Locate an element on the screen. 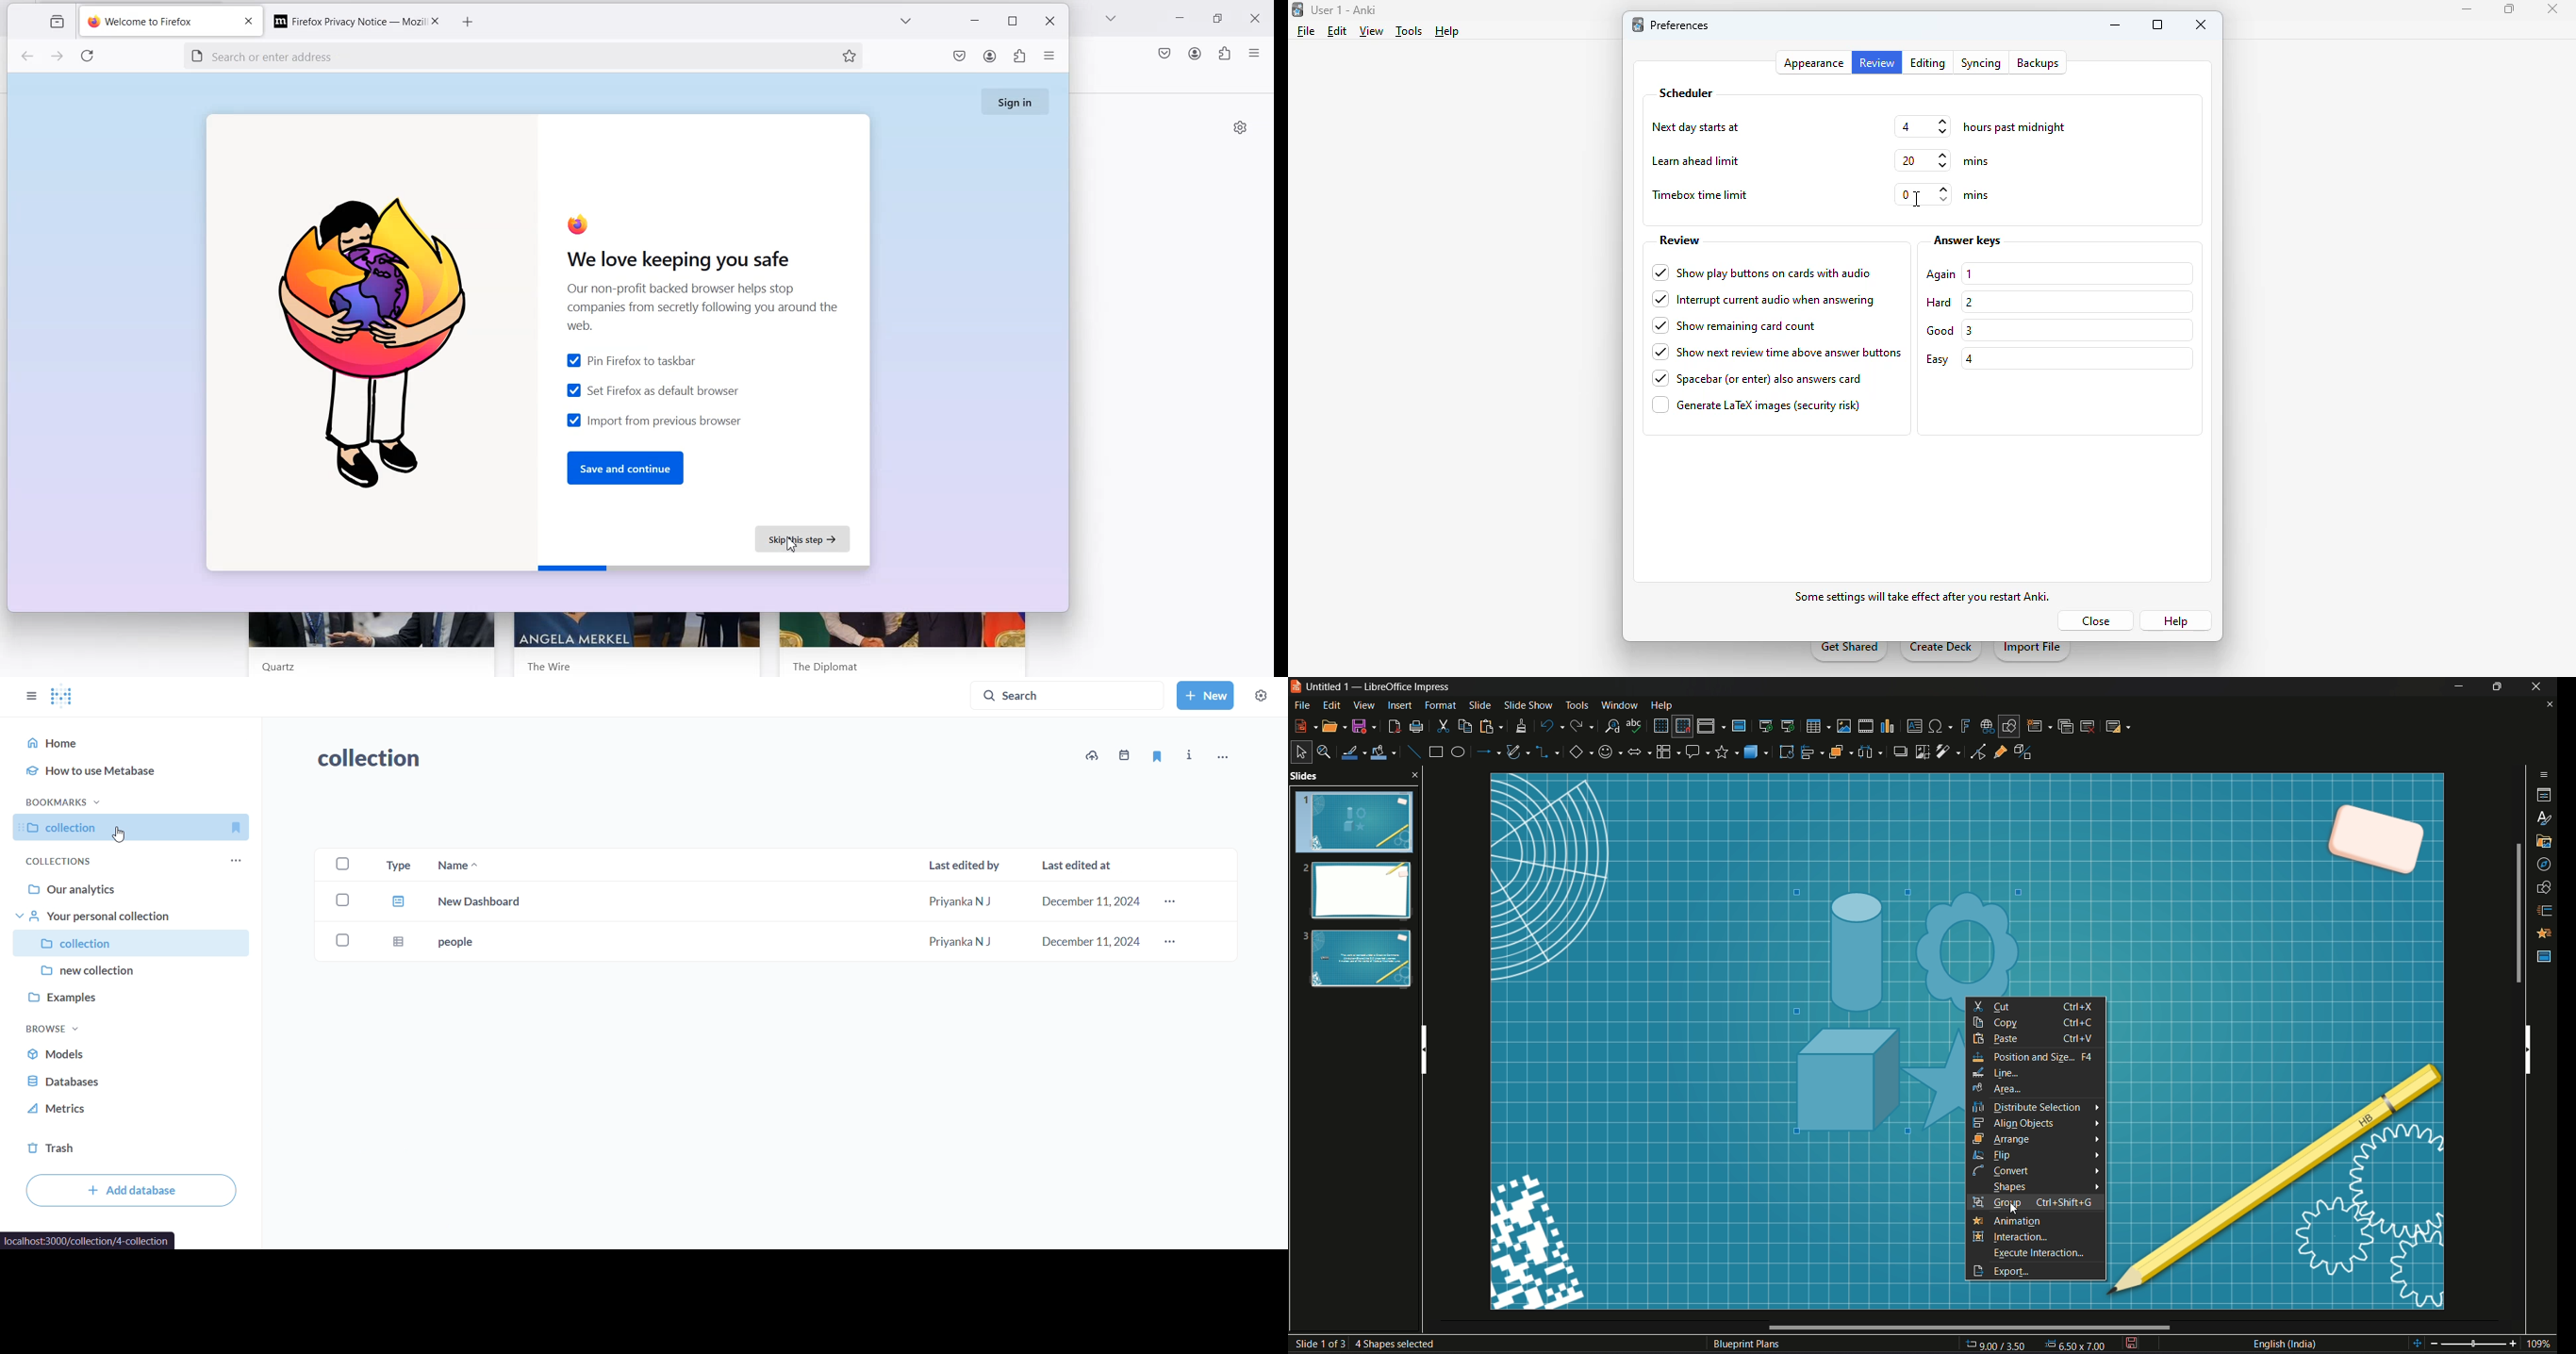 The image size is (2576, 1372). slide is located at coordinates (1480, 704).